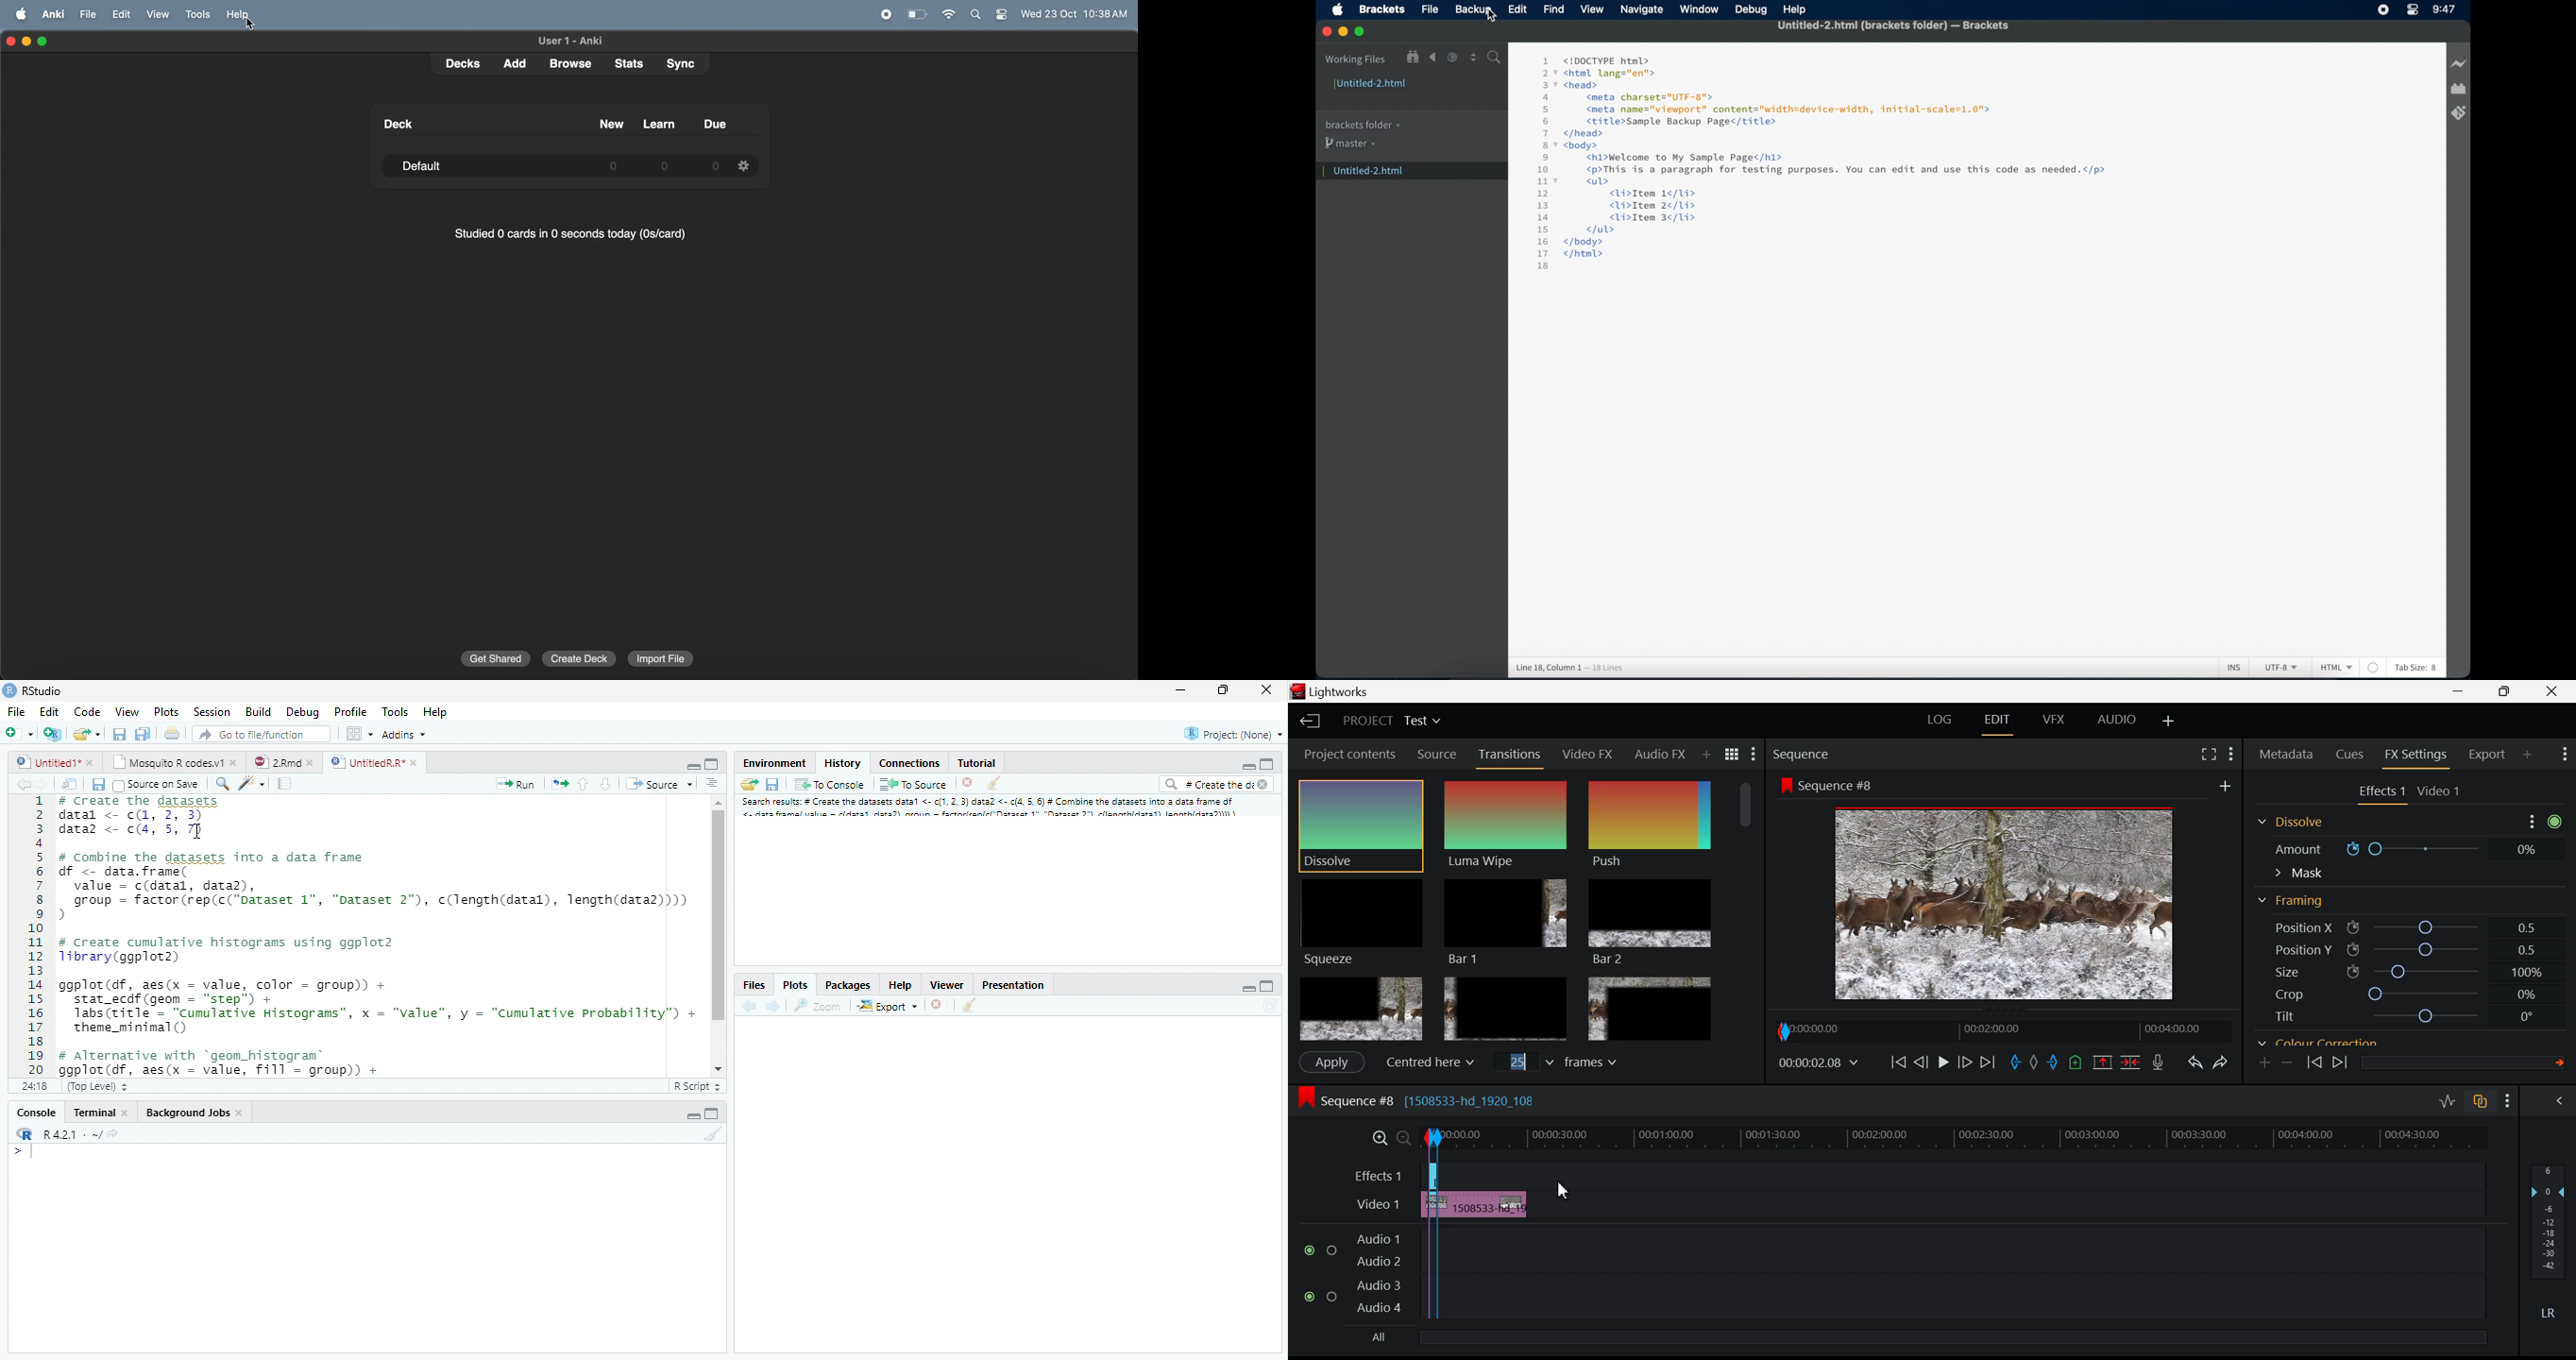 Image resolution: width=2576 pixels, height=1372 pixels. I want to click on Source, so click(659, 786).